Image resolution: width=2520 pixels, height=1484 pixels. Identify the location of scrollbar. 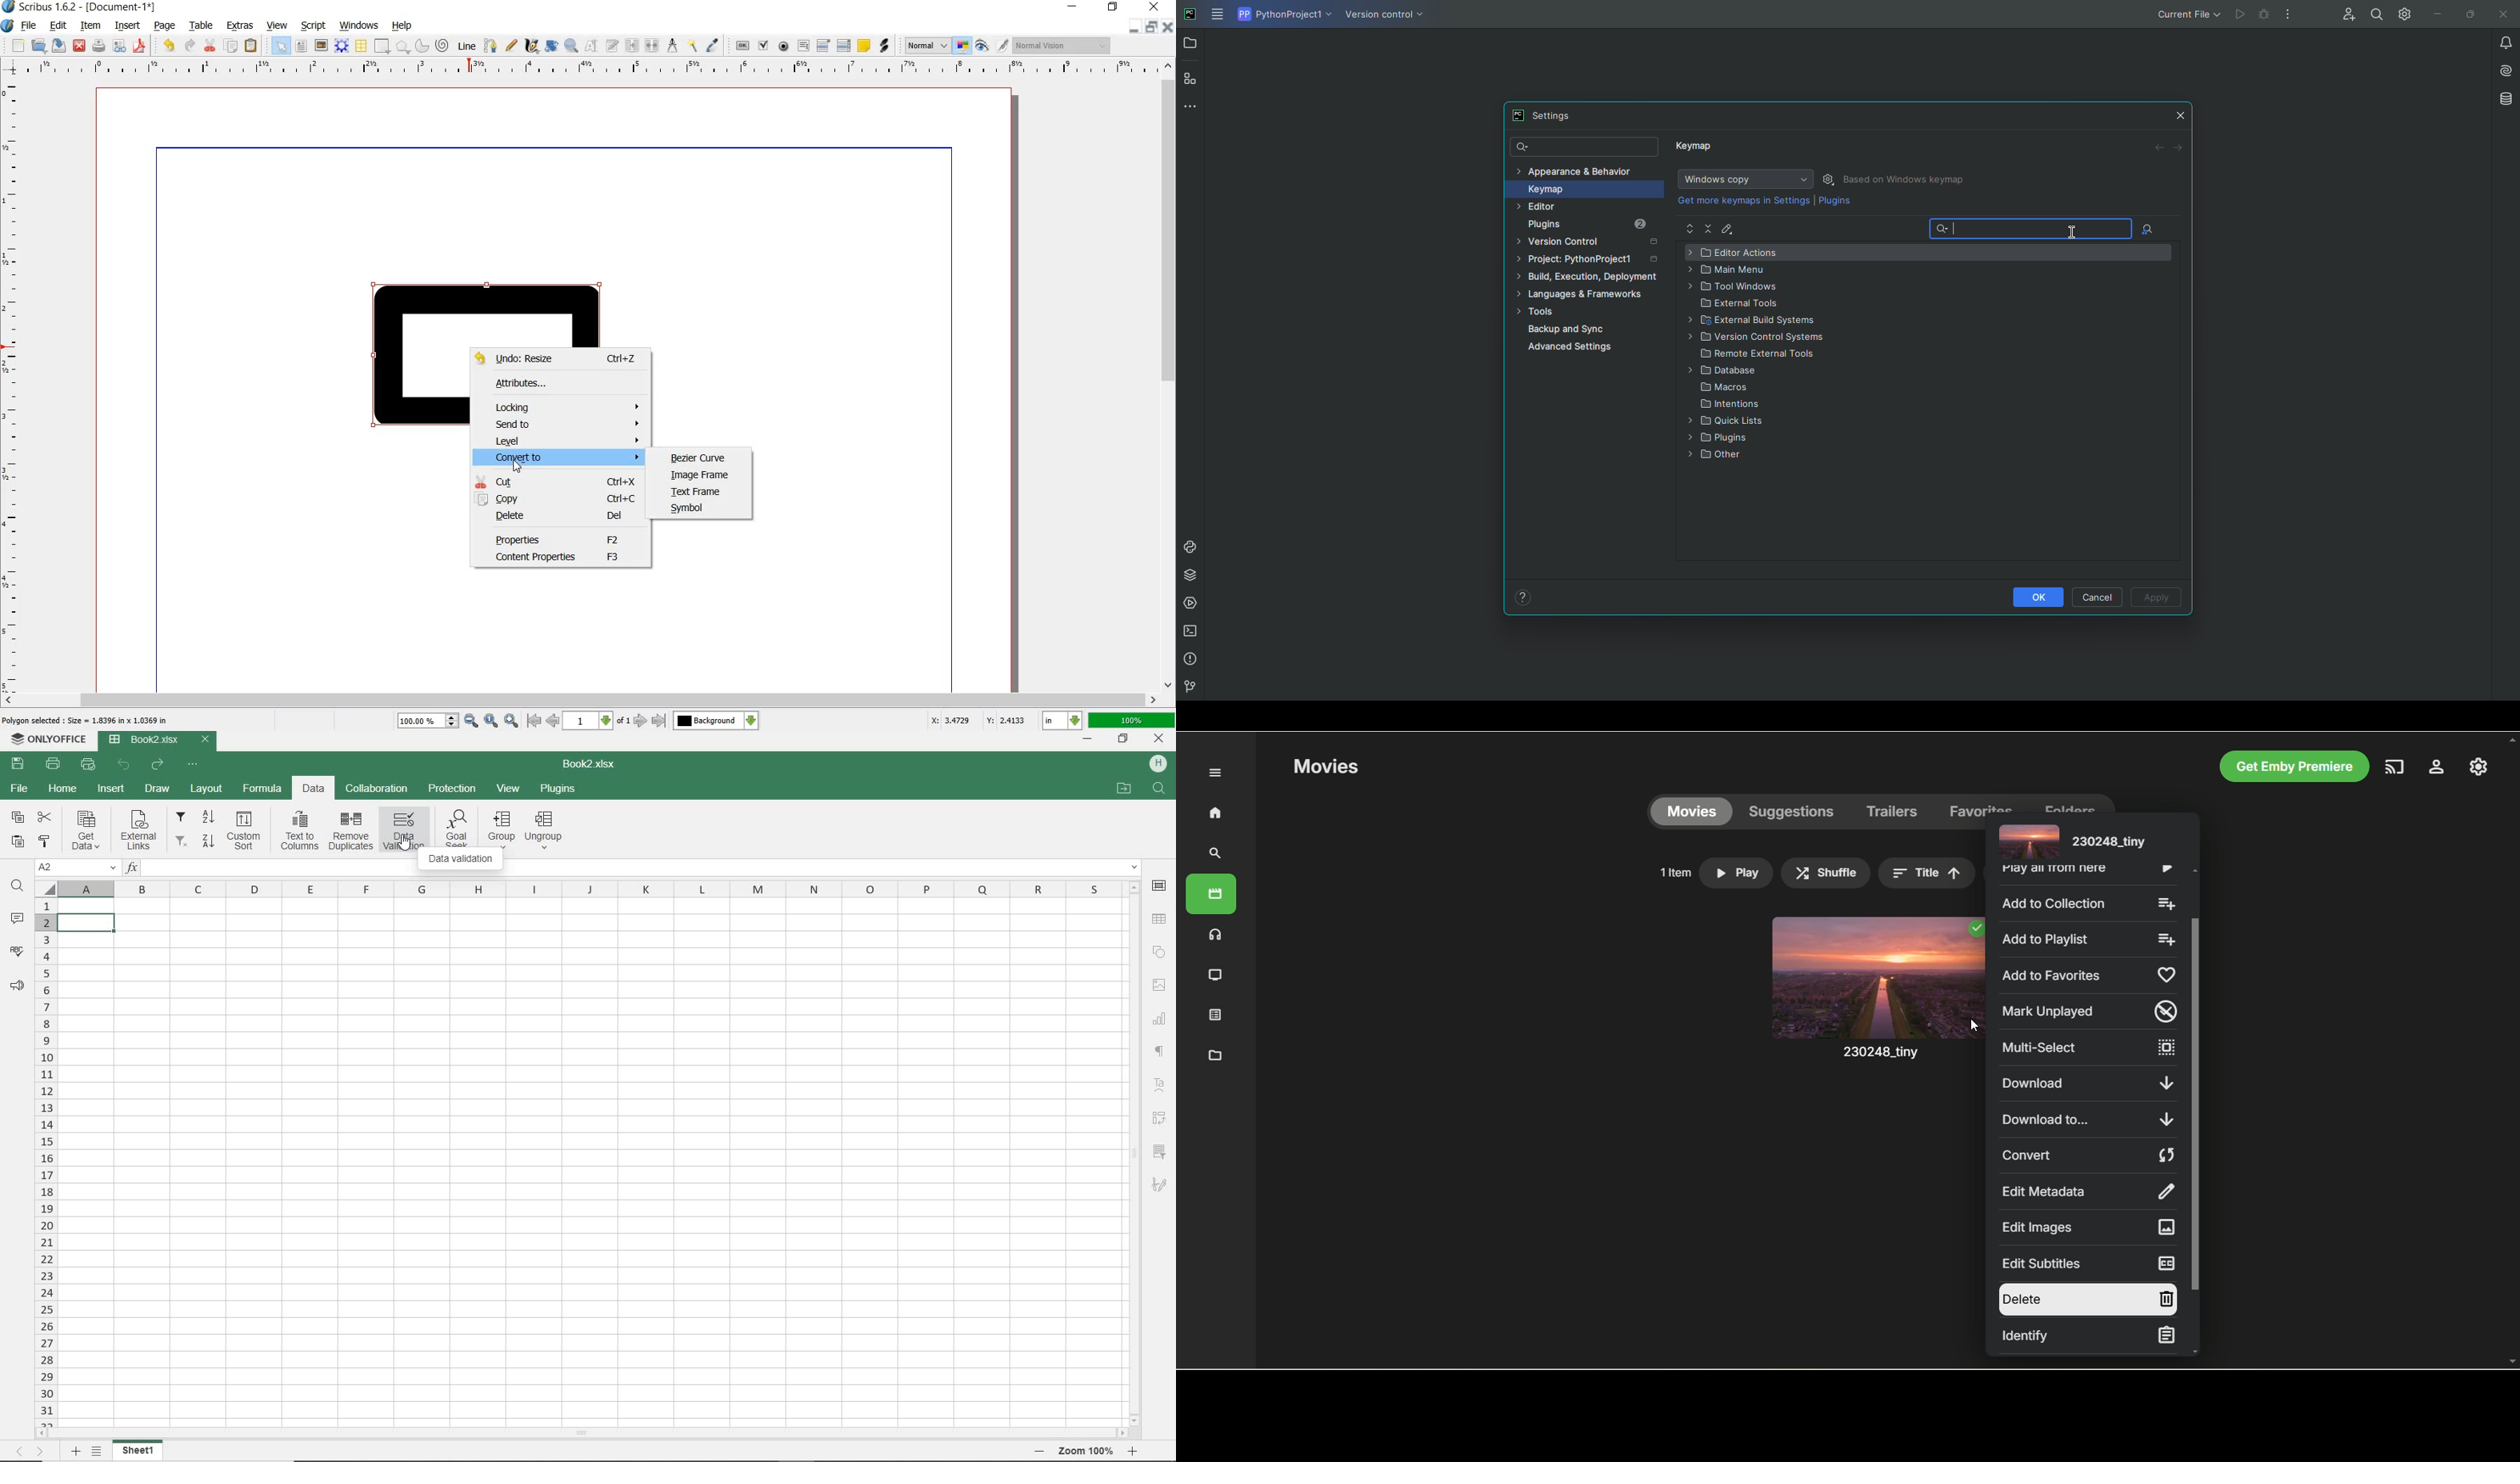
(581, 699).